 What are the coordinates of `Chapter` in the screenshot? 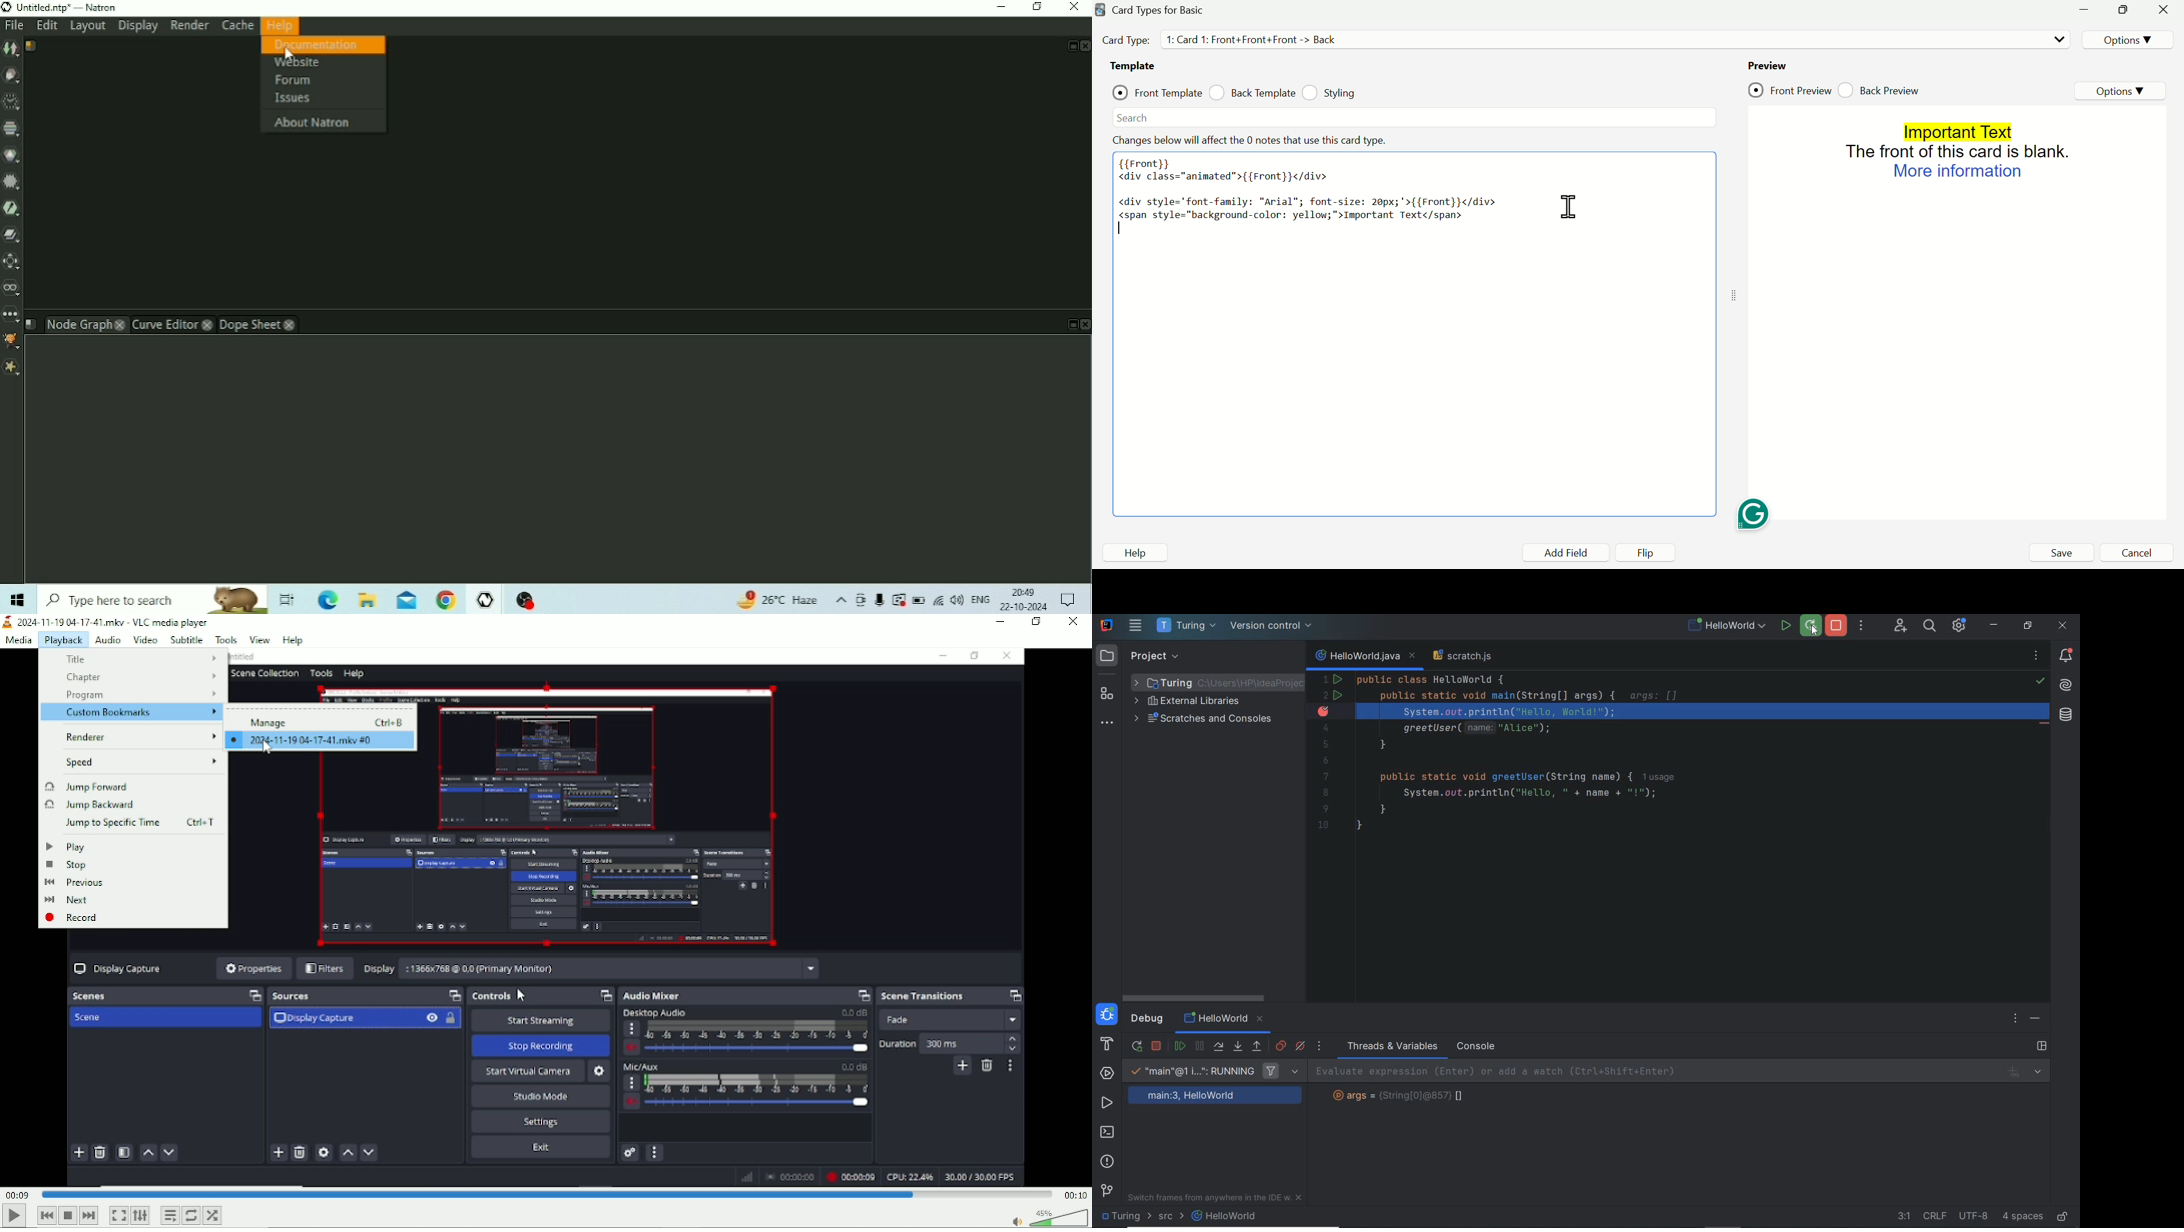 It's located at (144, 676).